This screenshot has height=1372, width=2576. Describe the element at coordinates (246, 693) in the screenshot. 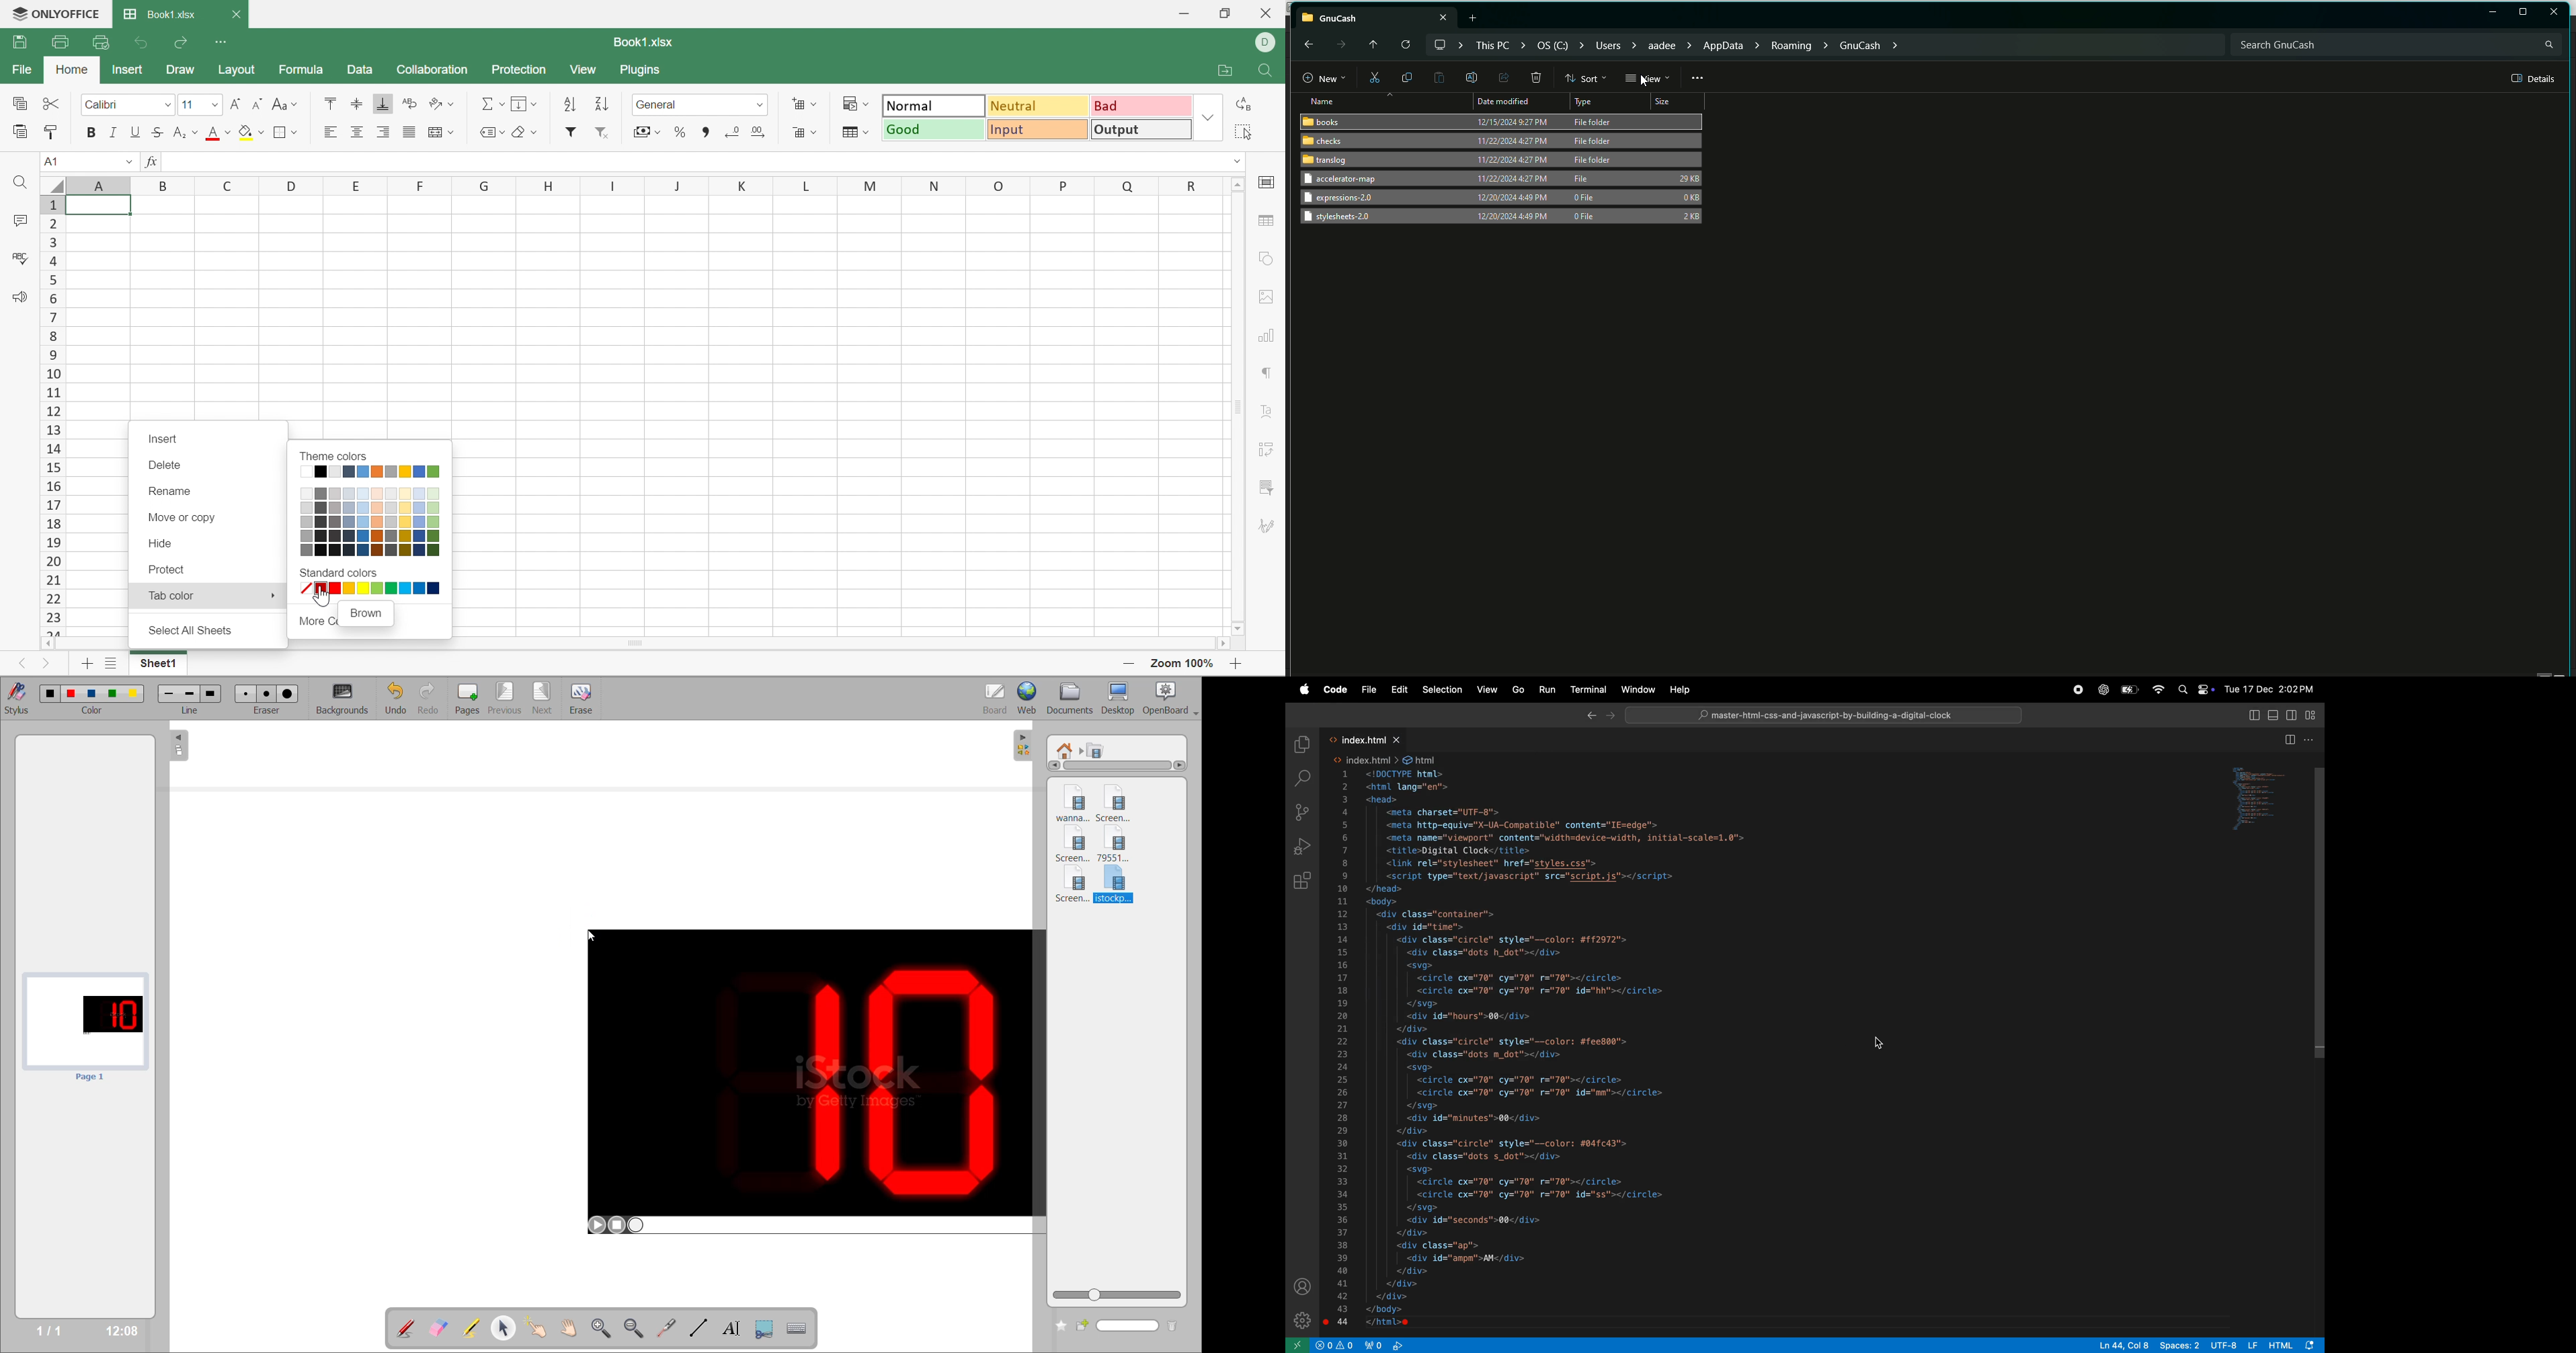

I see `Small eraser` at that location.